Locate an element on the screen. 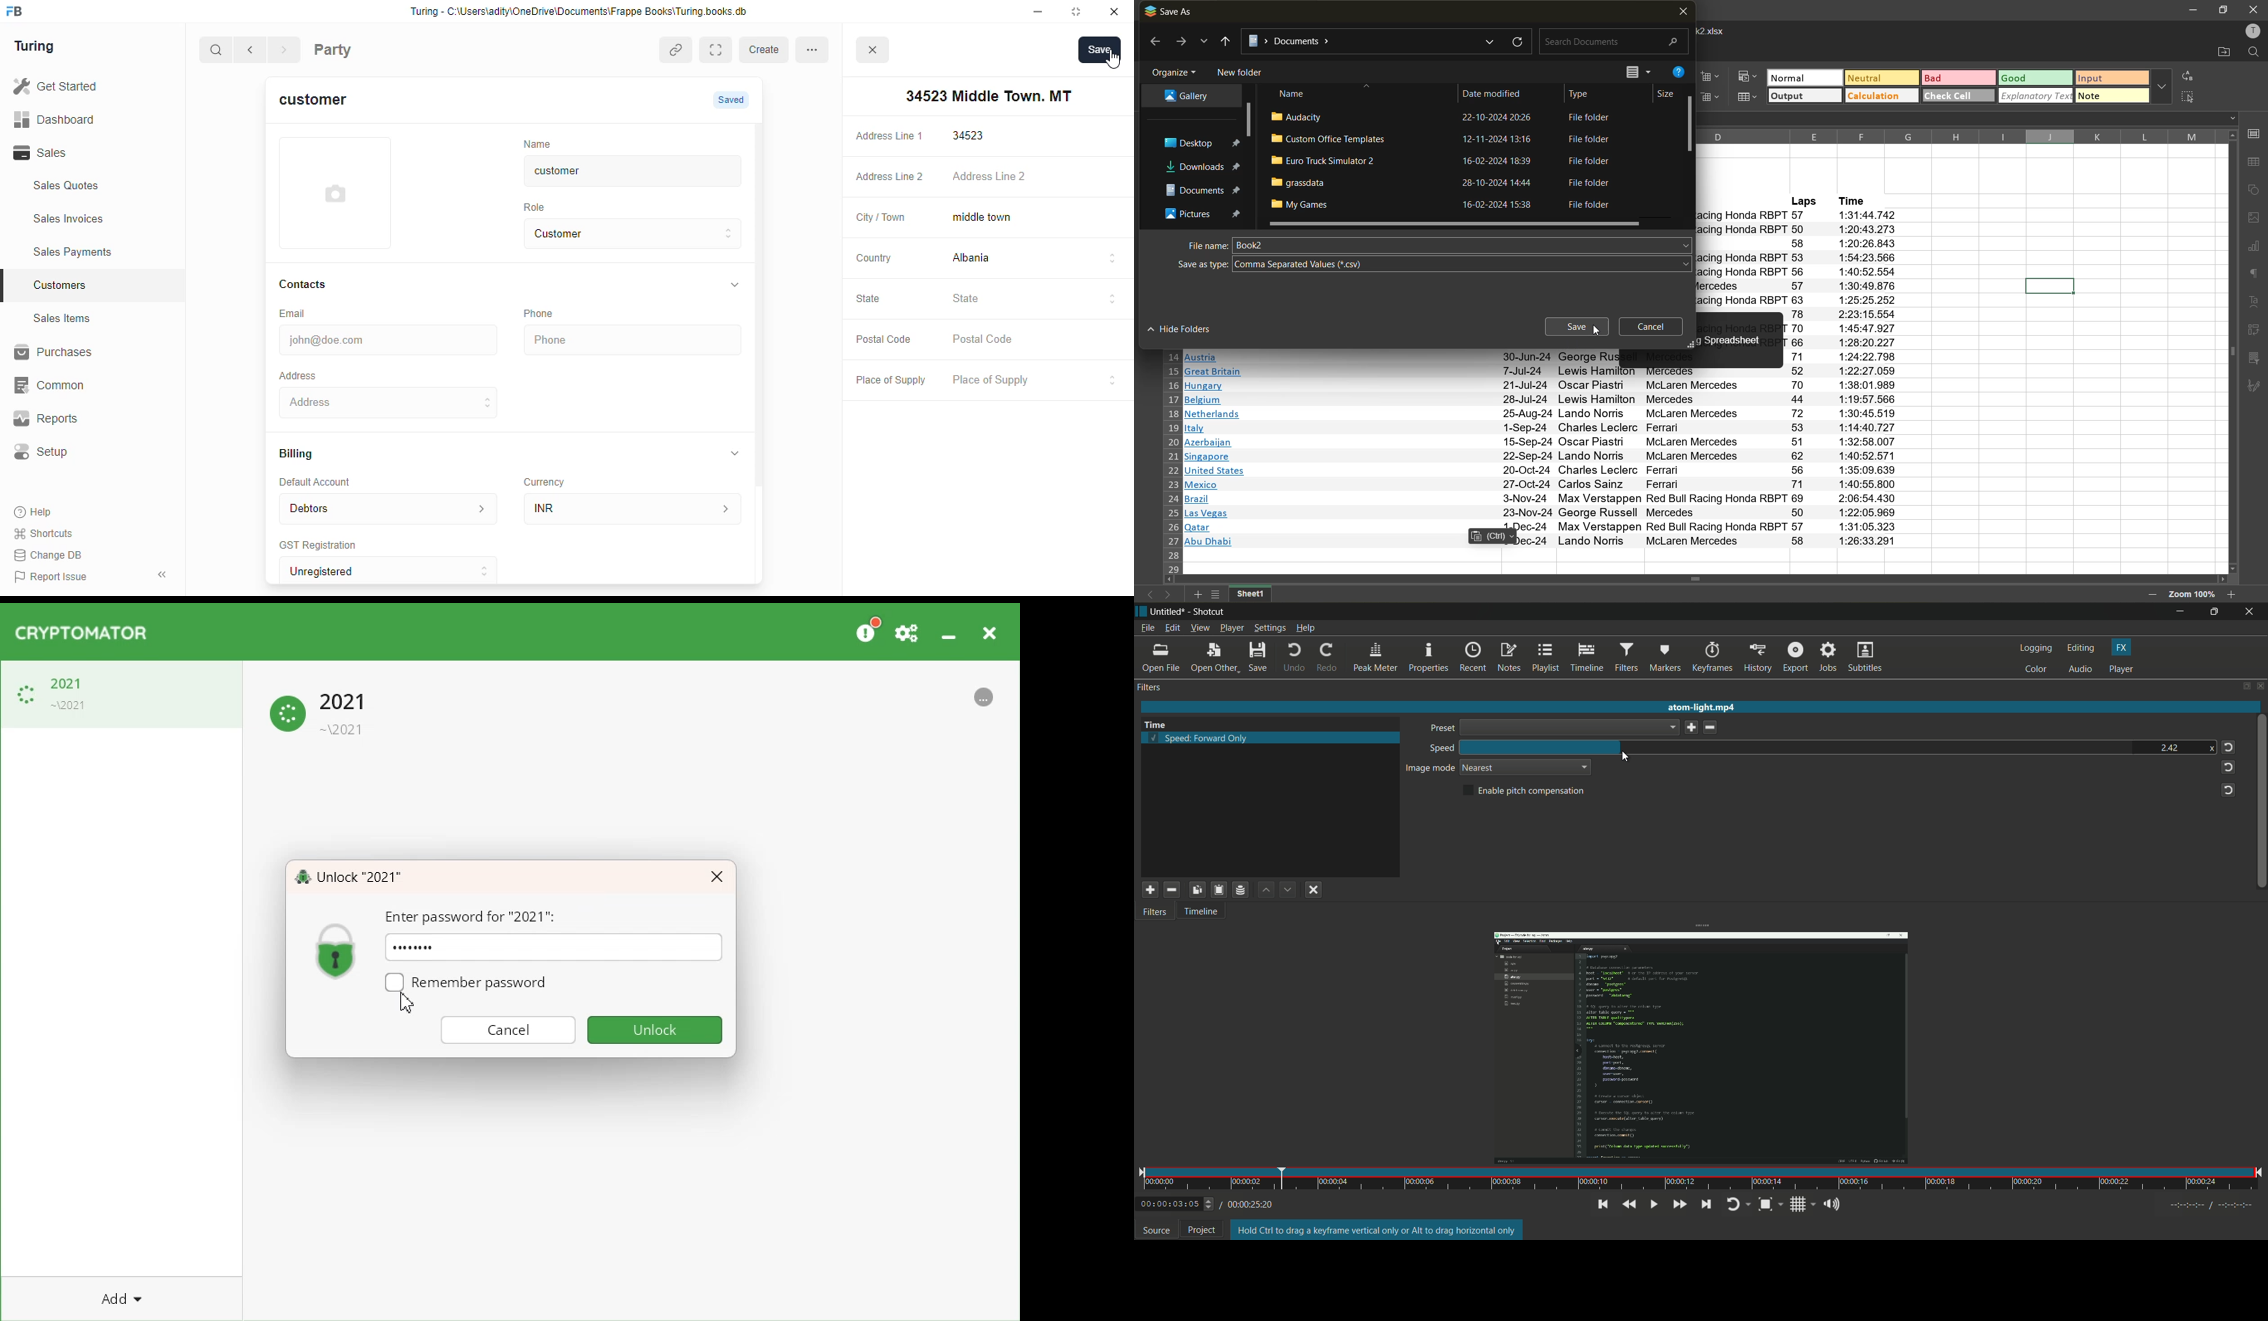 This screenshot has width=2268, height=1344. search is located at coordinates (1611, 43).